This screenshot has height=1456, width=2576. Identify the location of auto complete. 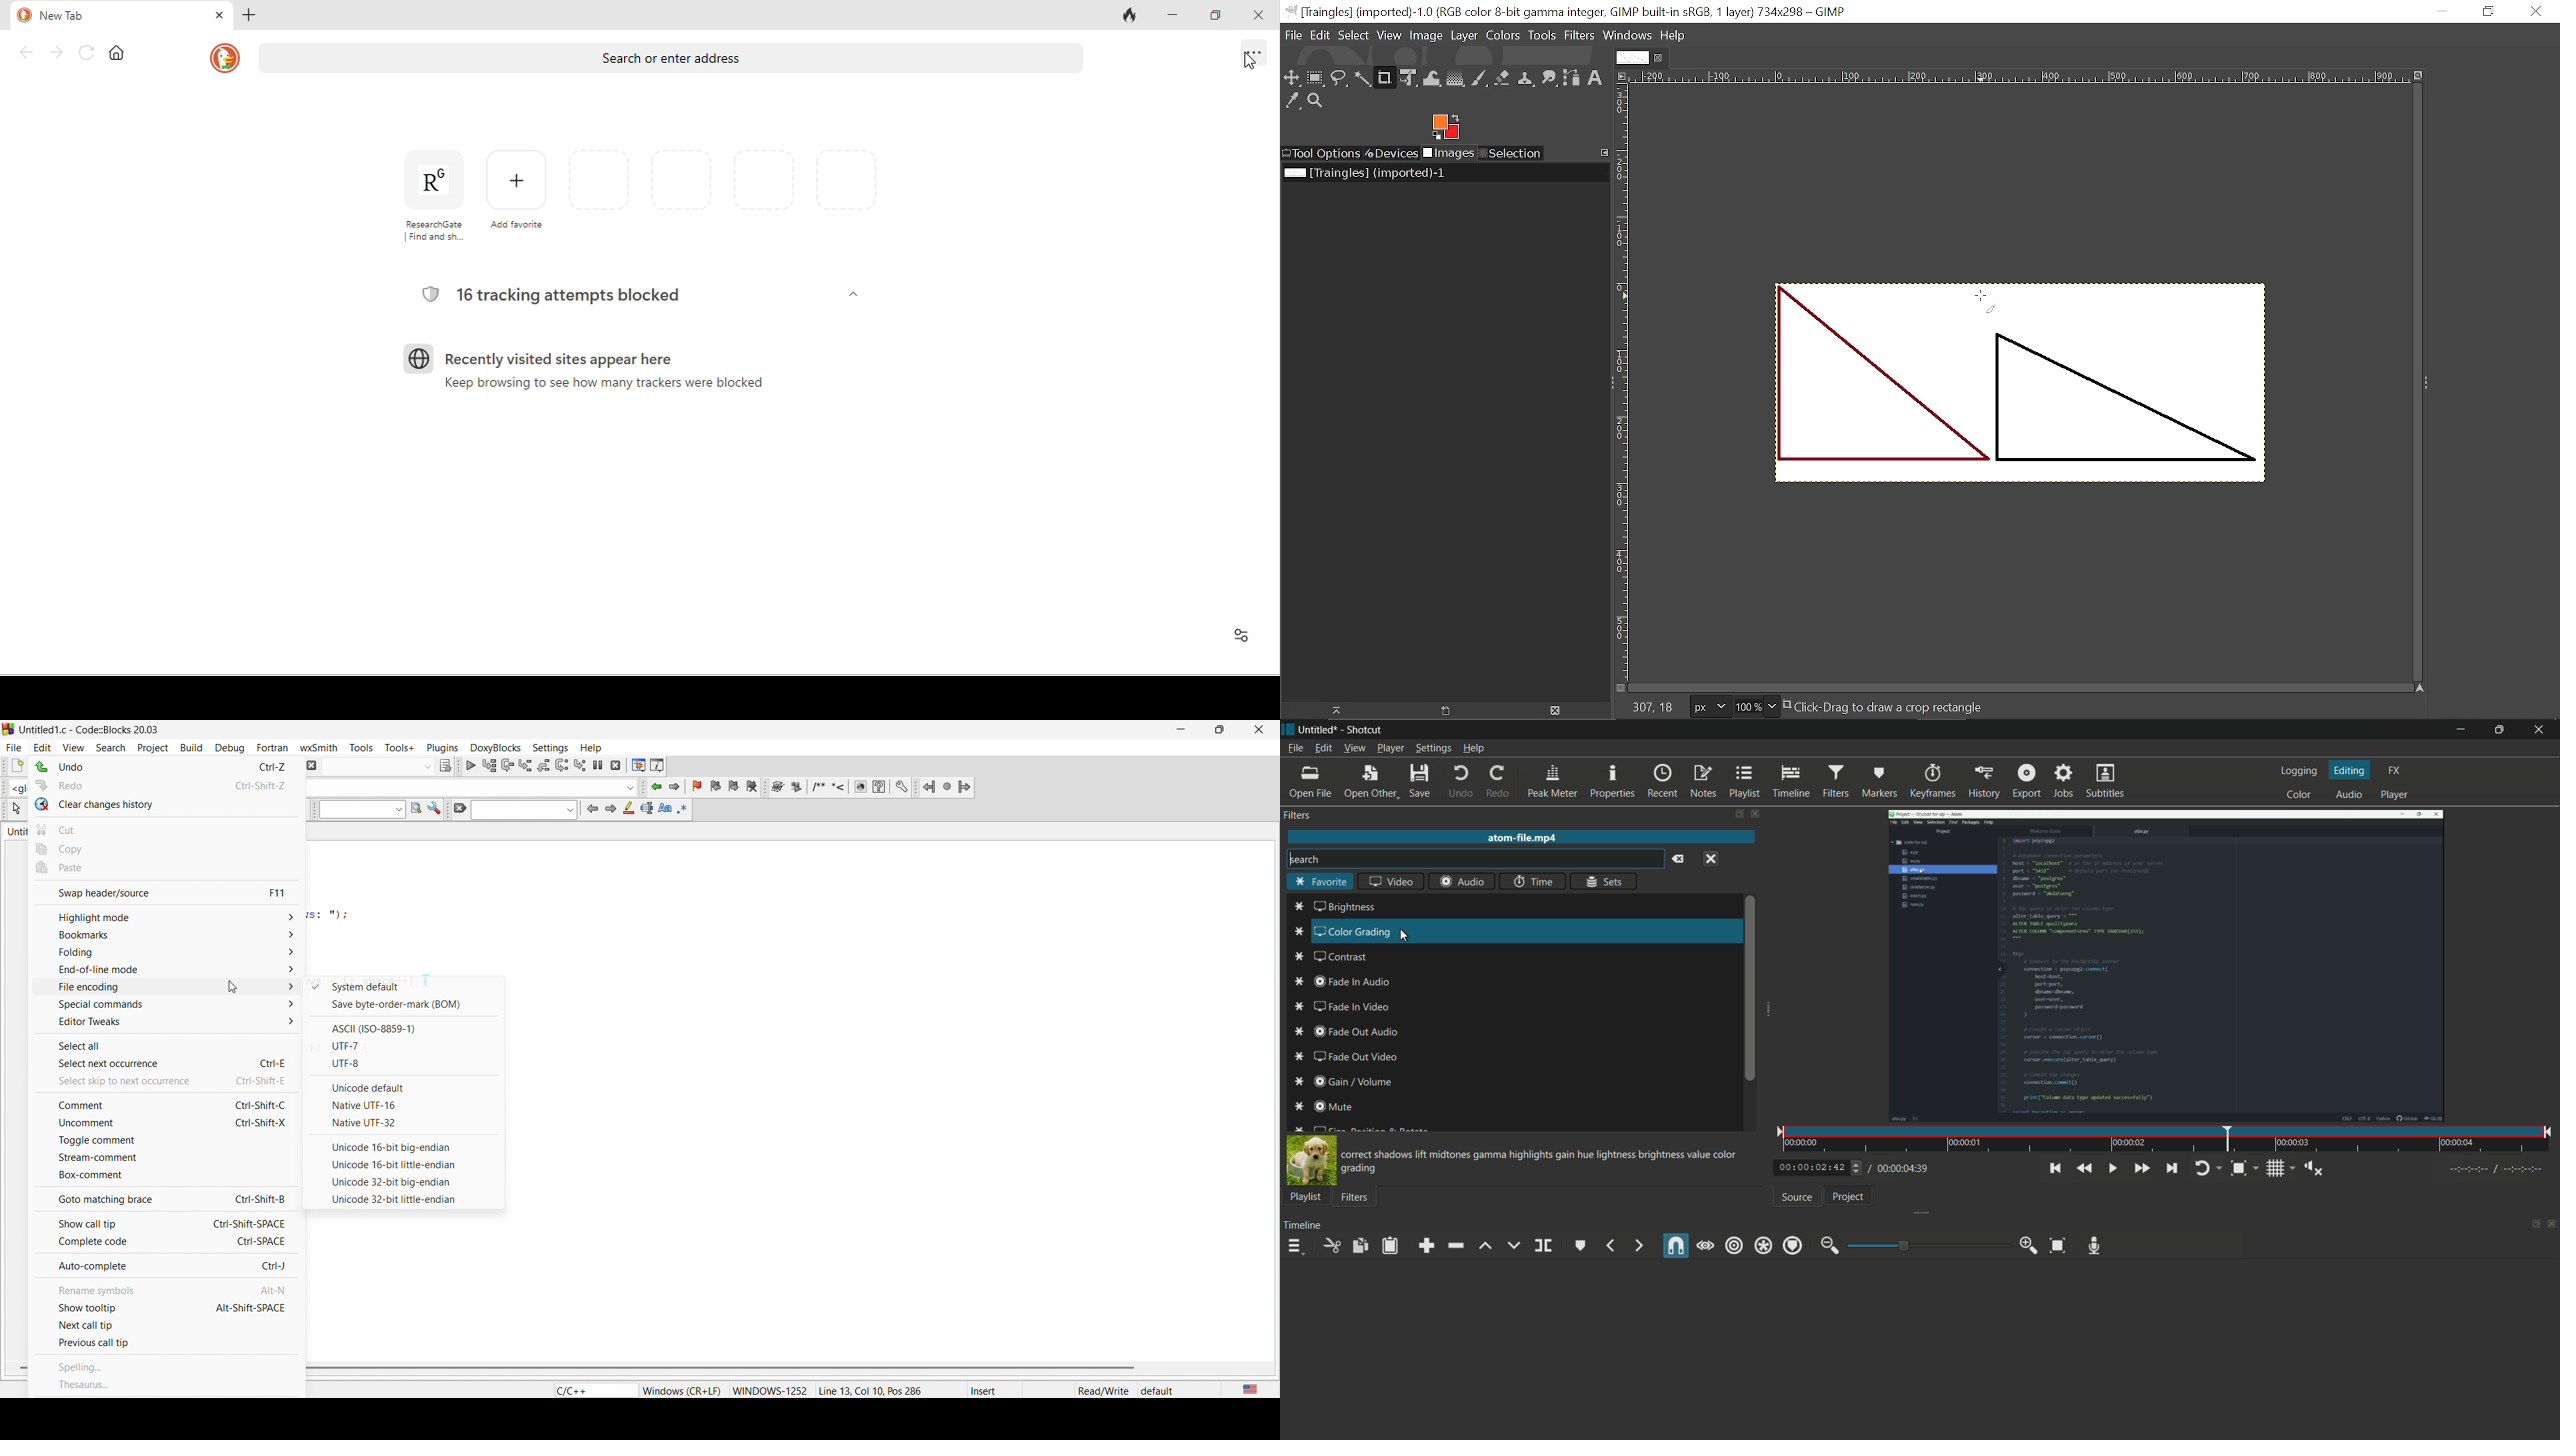
(168, 1267).